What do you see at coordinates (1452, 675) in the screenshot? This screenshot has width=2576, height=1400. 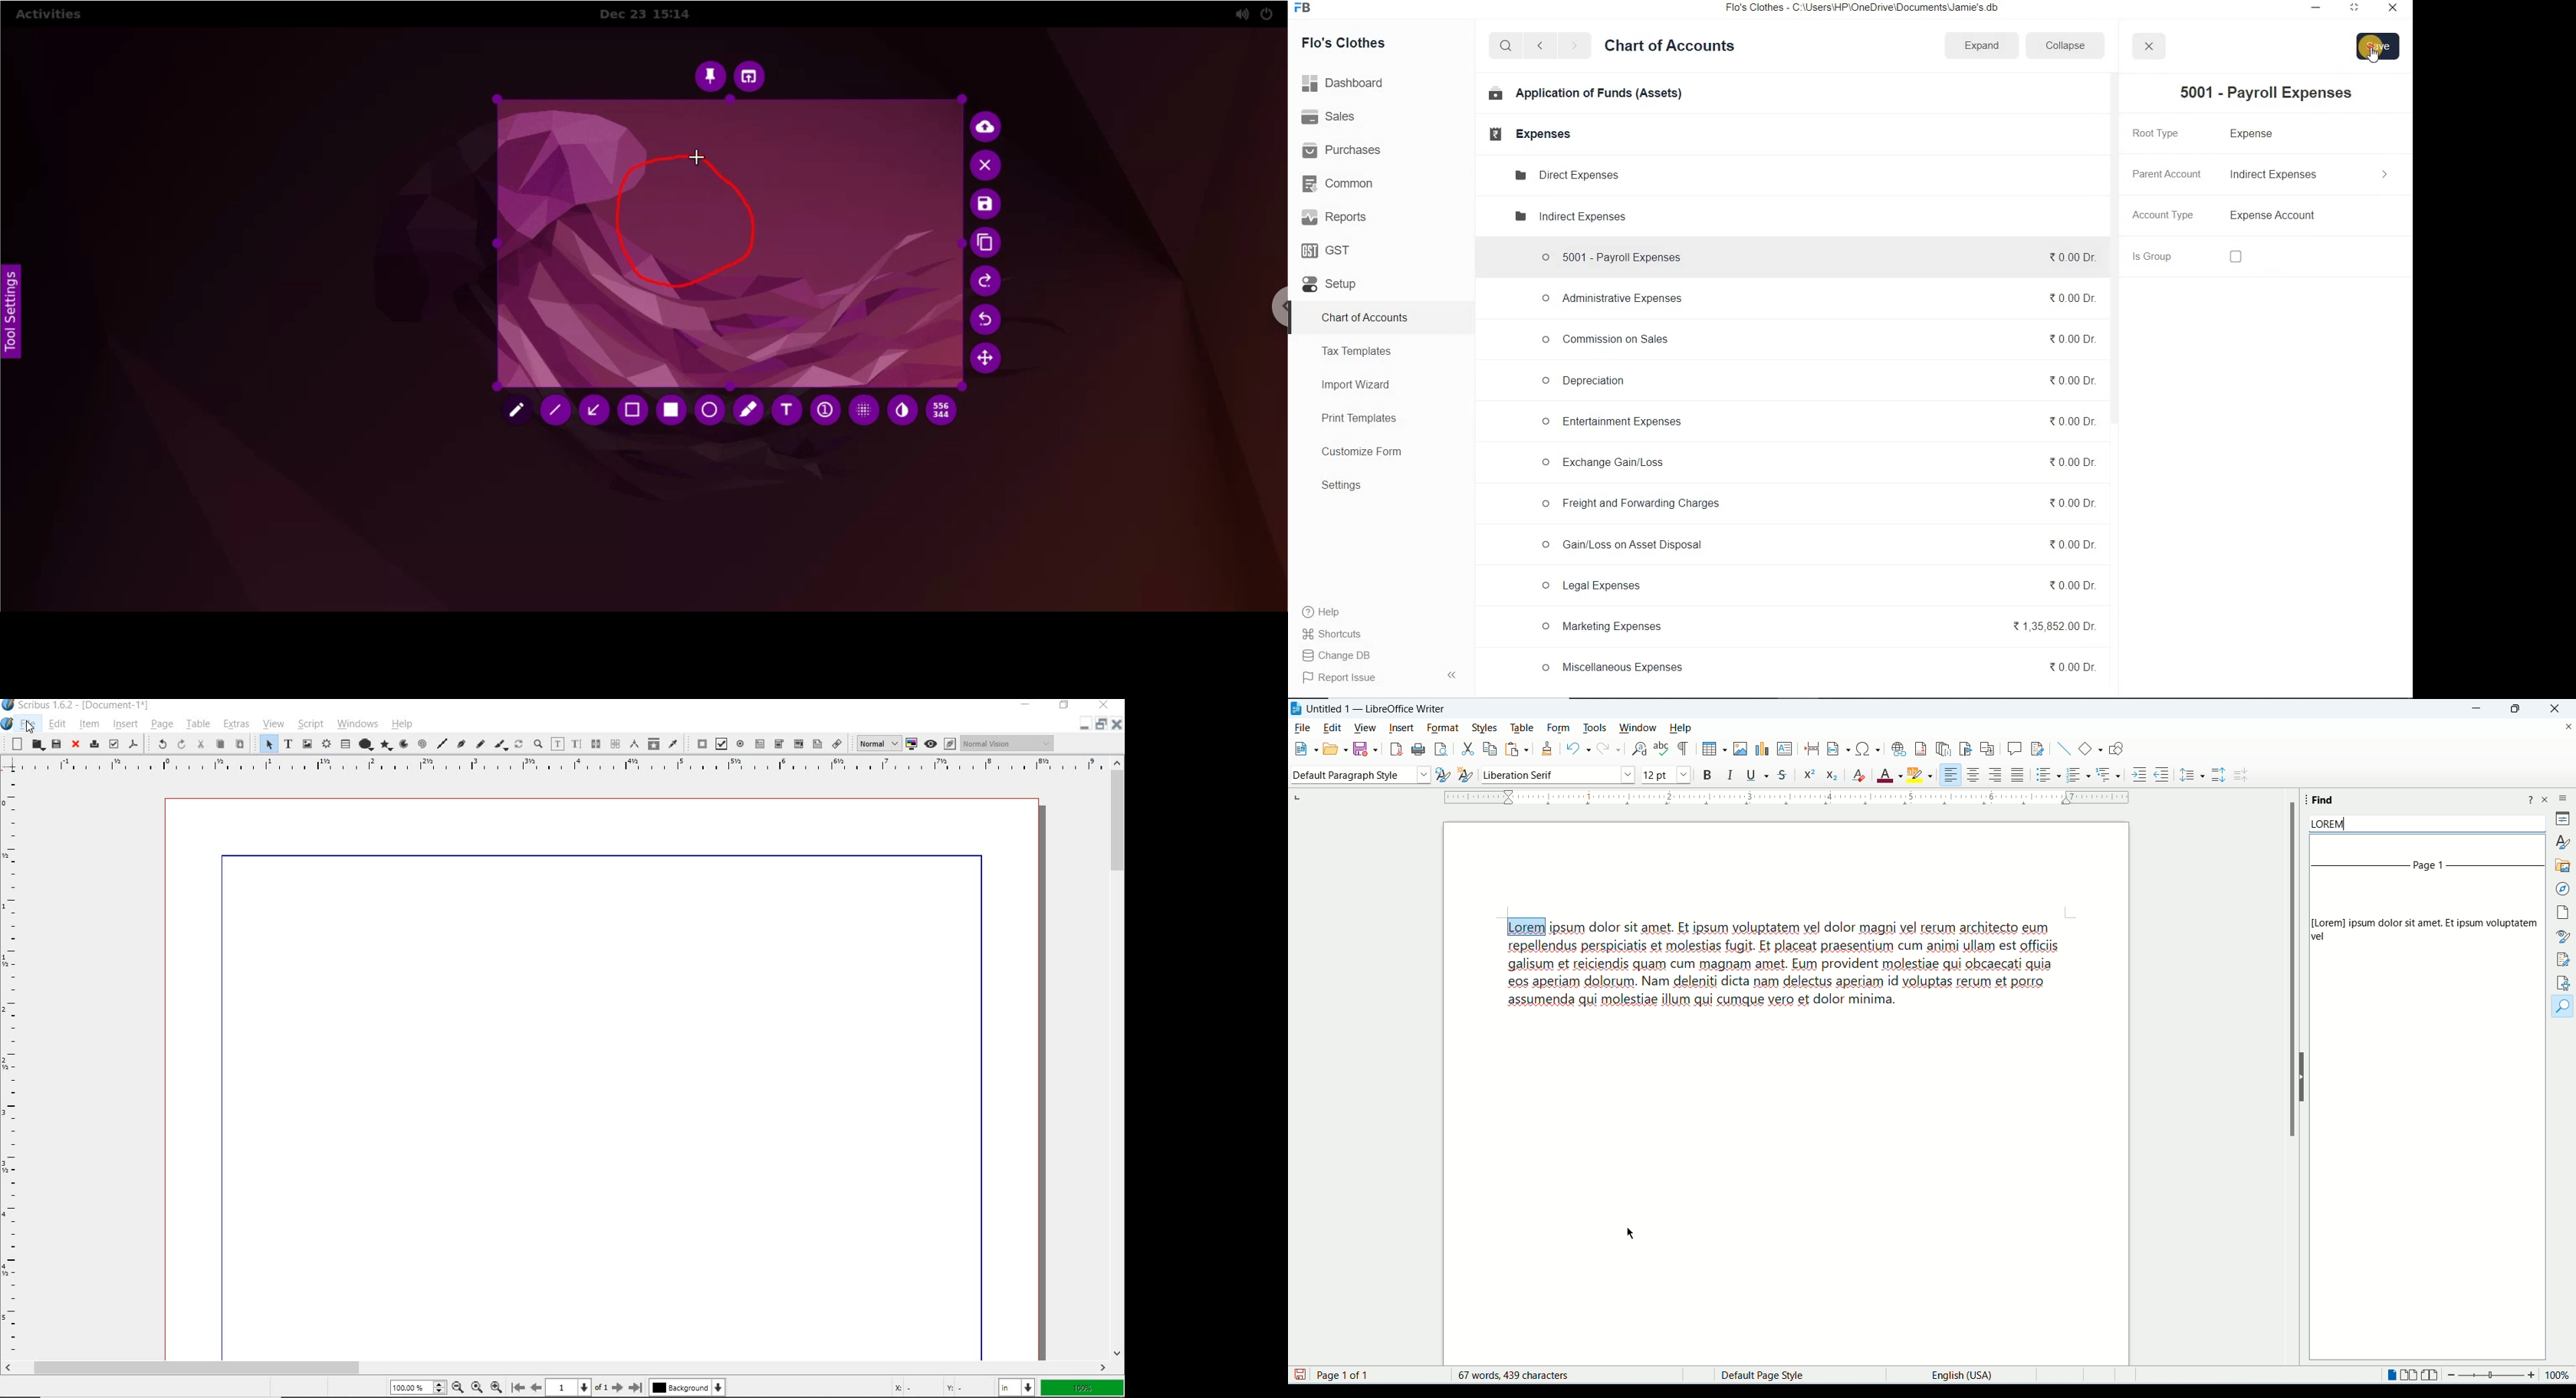 I see `hide` at bounding box center [1452, 675].